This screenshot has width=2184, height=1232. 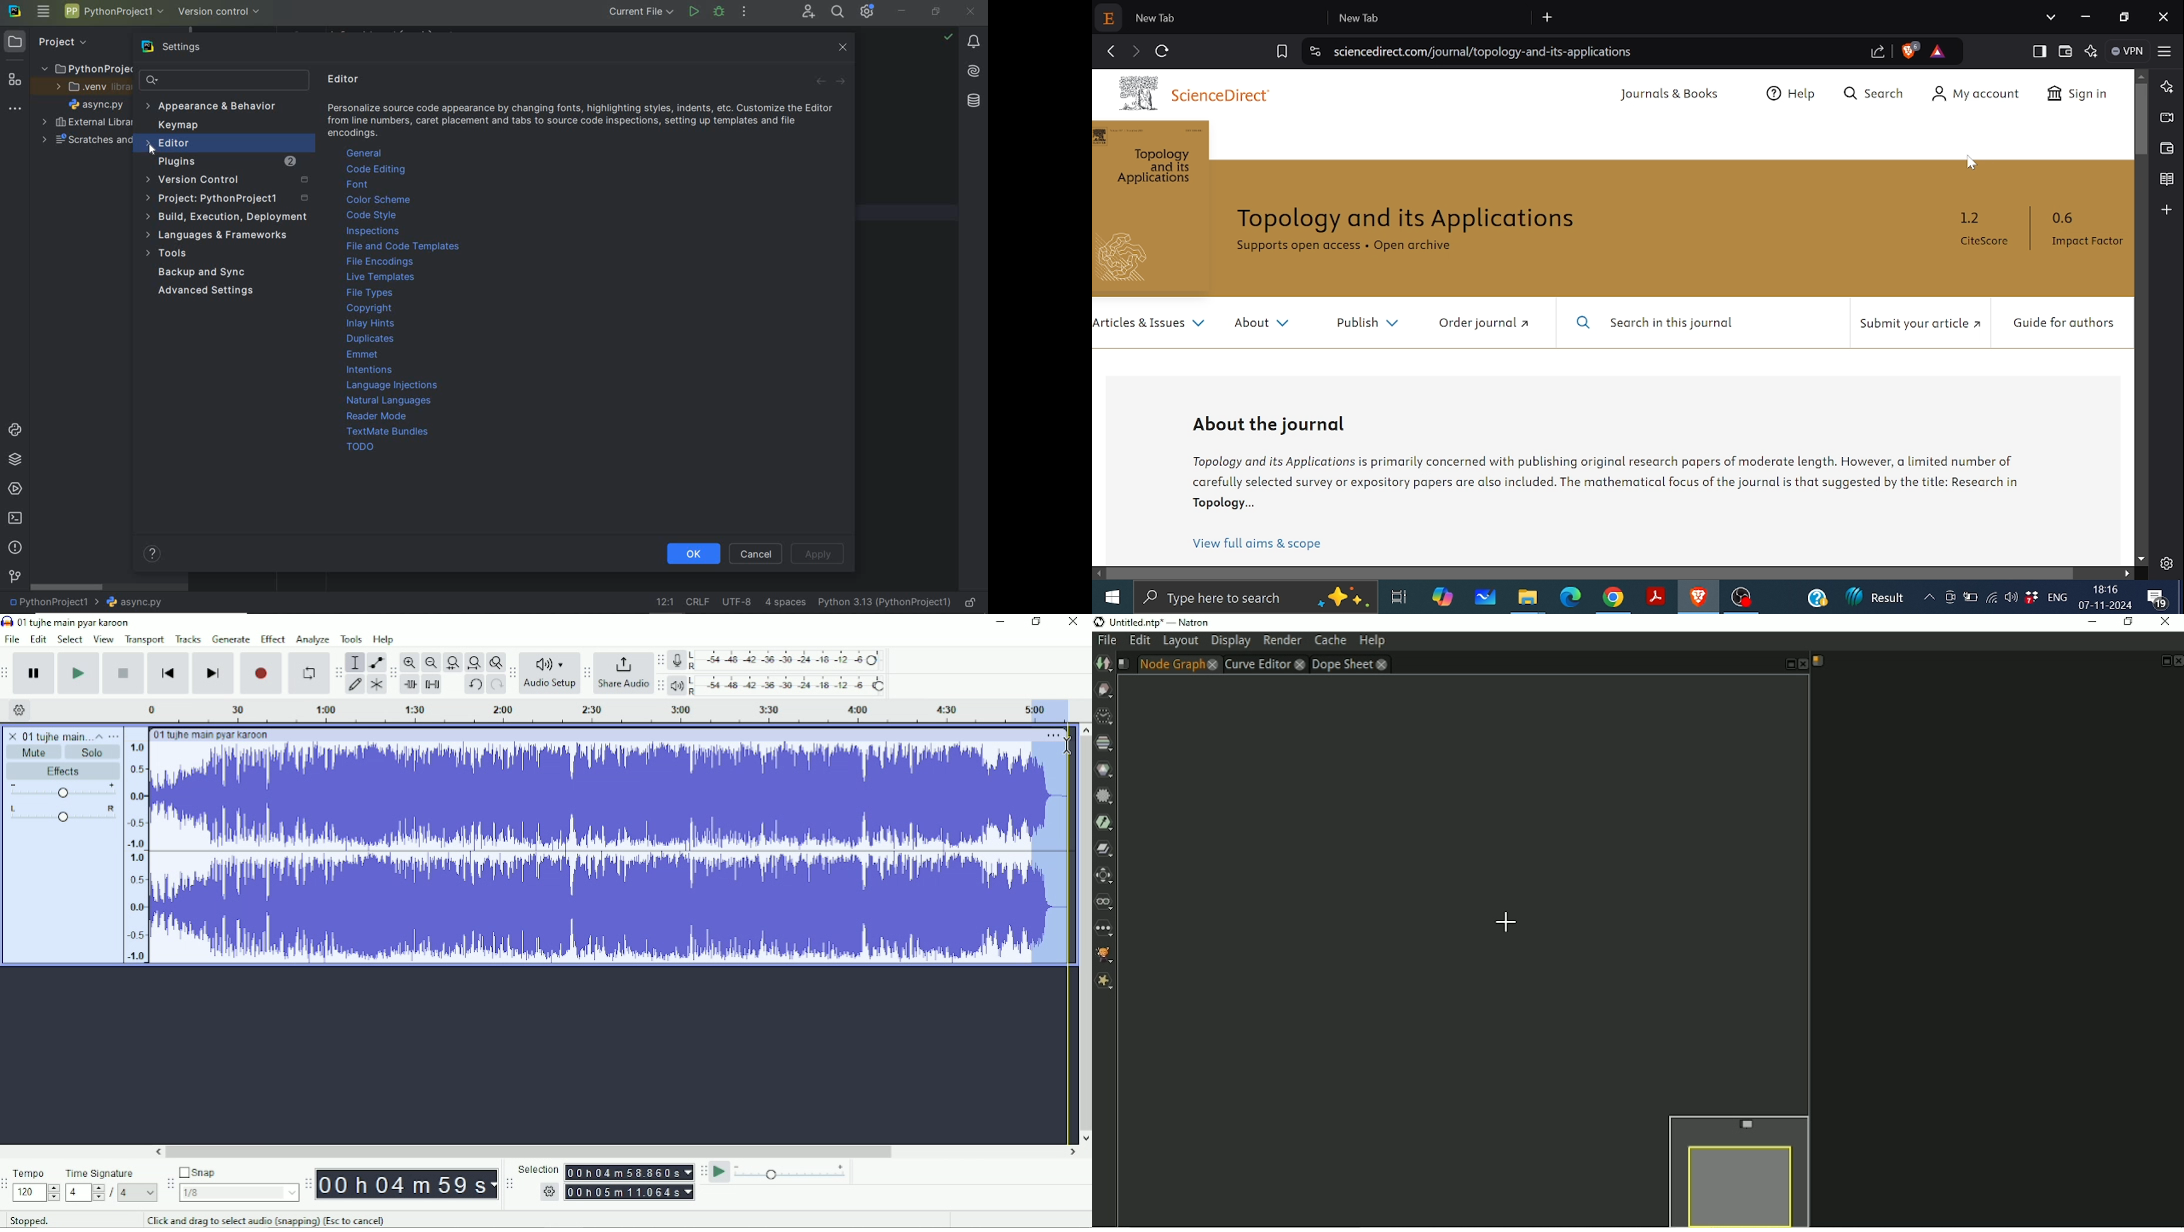 I want to click on APPLY, so click(x=820, y=554).